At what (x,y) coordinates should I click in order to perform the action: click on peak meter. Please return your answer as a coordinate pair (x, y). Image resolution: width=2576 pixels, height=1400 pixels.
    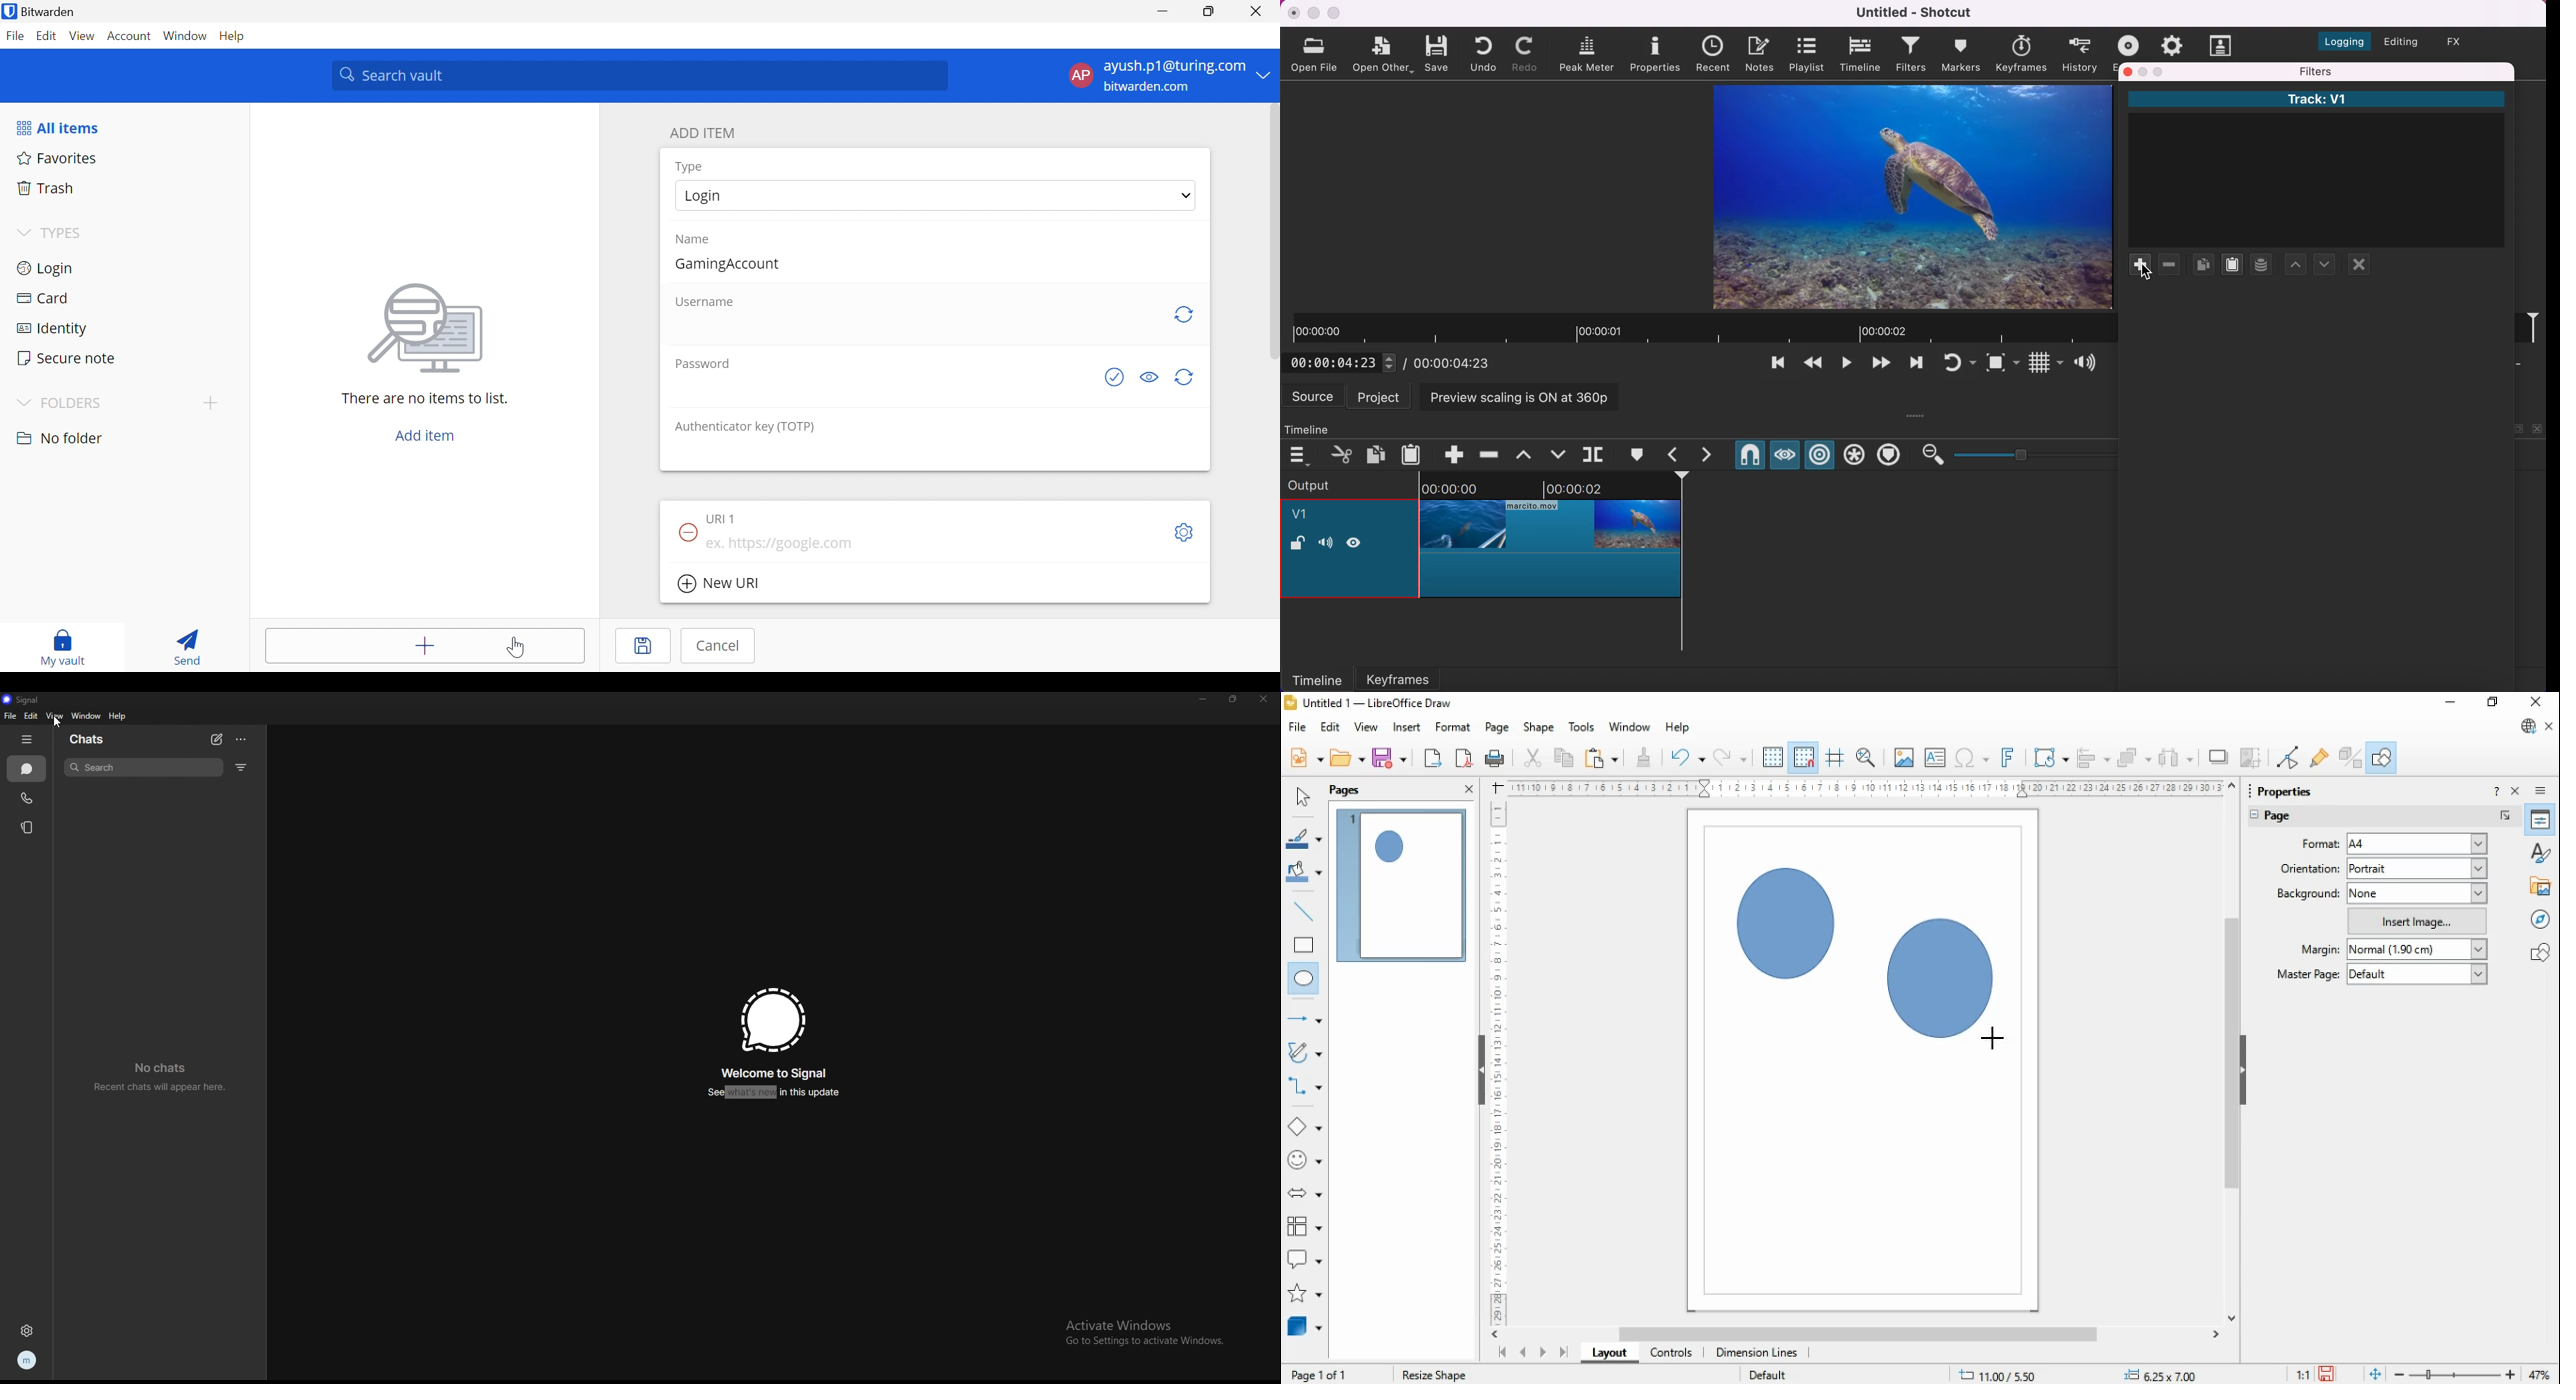
    Looking at the image, I should click on (1589, 54).